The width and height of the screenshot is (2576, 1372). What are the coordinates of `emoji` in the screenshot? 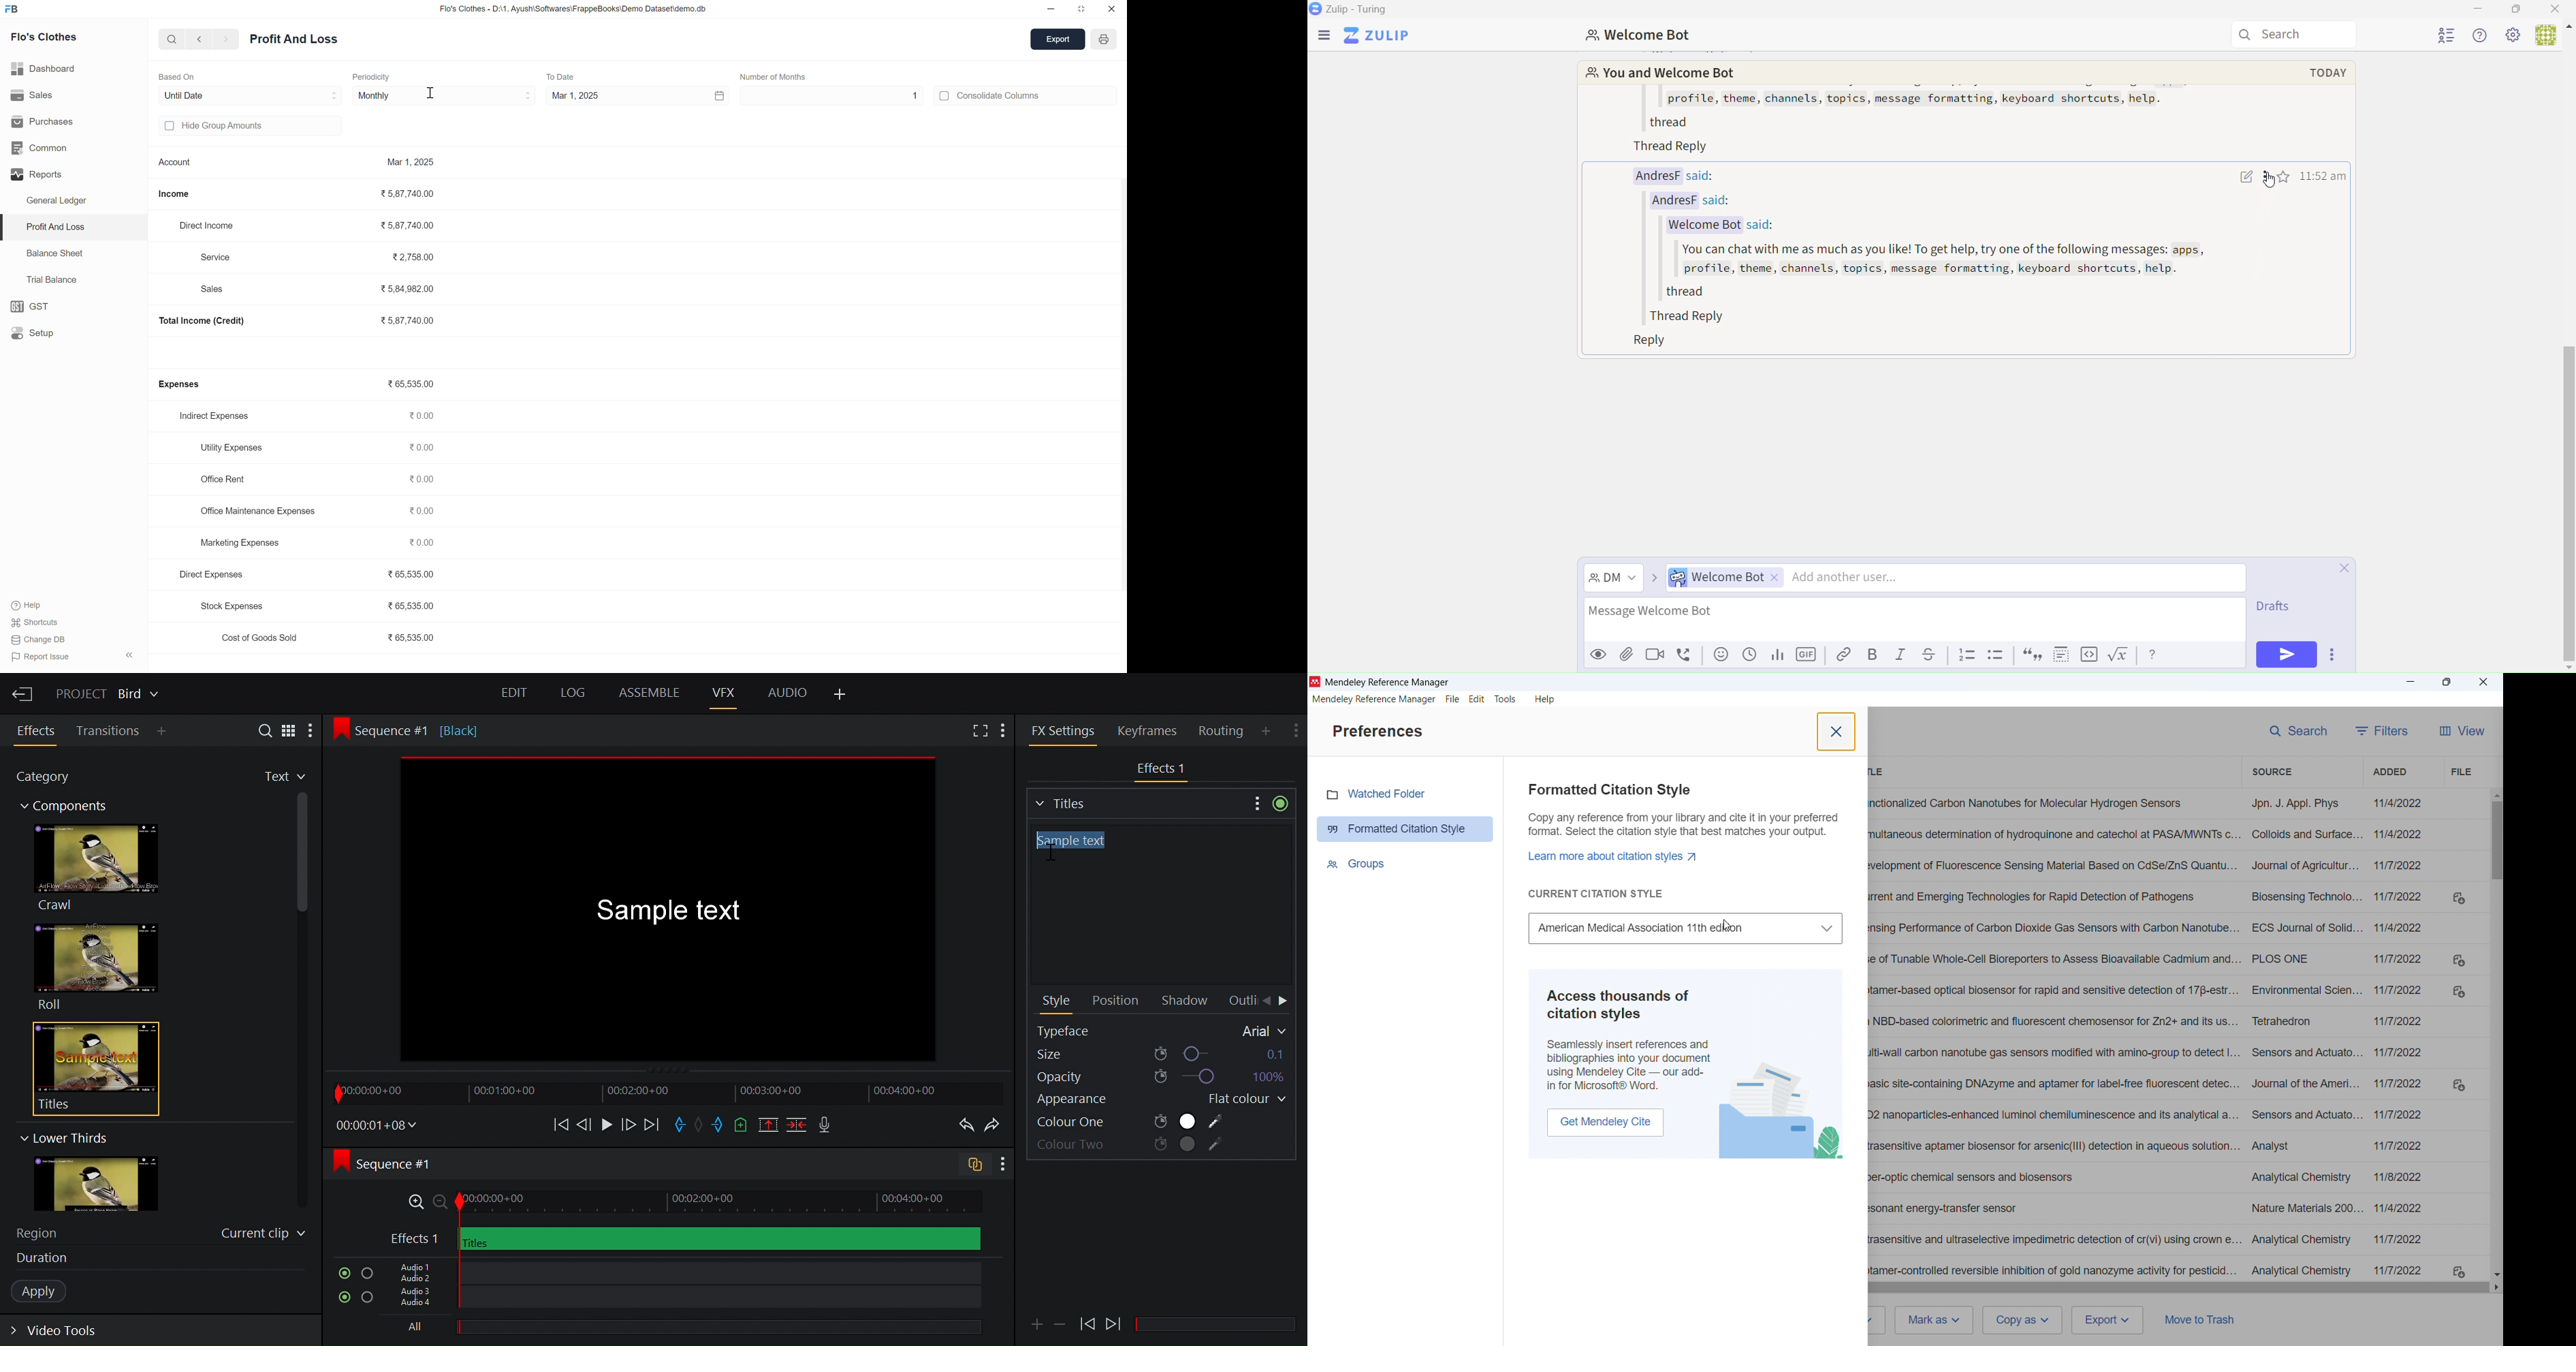 It's located at (1720, 656).